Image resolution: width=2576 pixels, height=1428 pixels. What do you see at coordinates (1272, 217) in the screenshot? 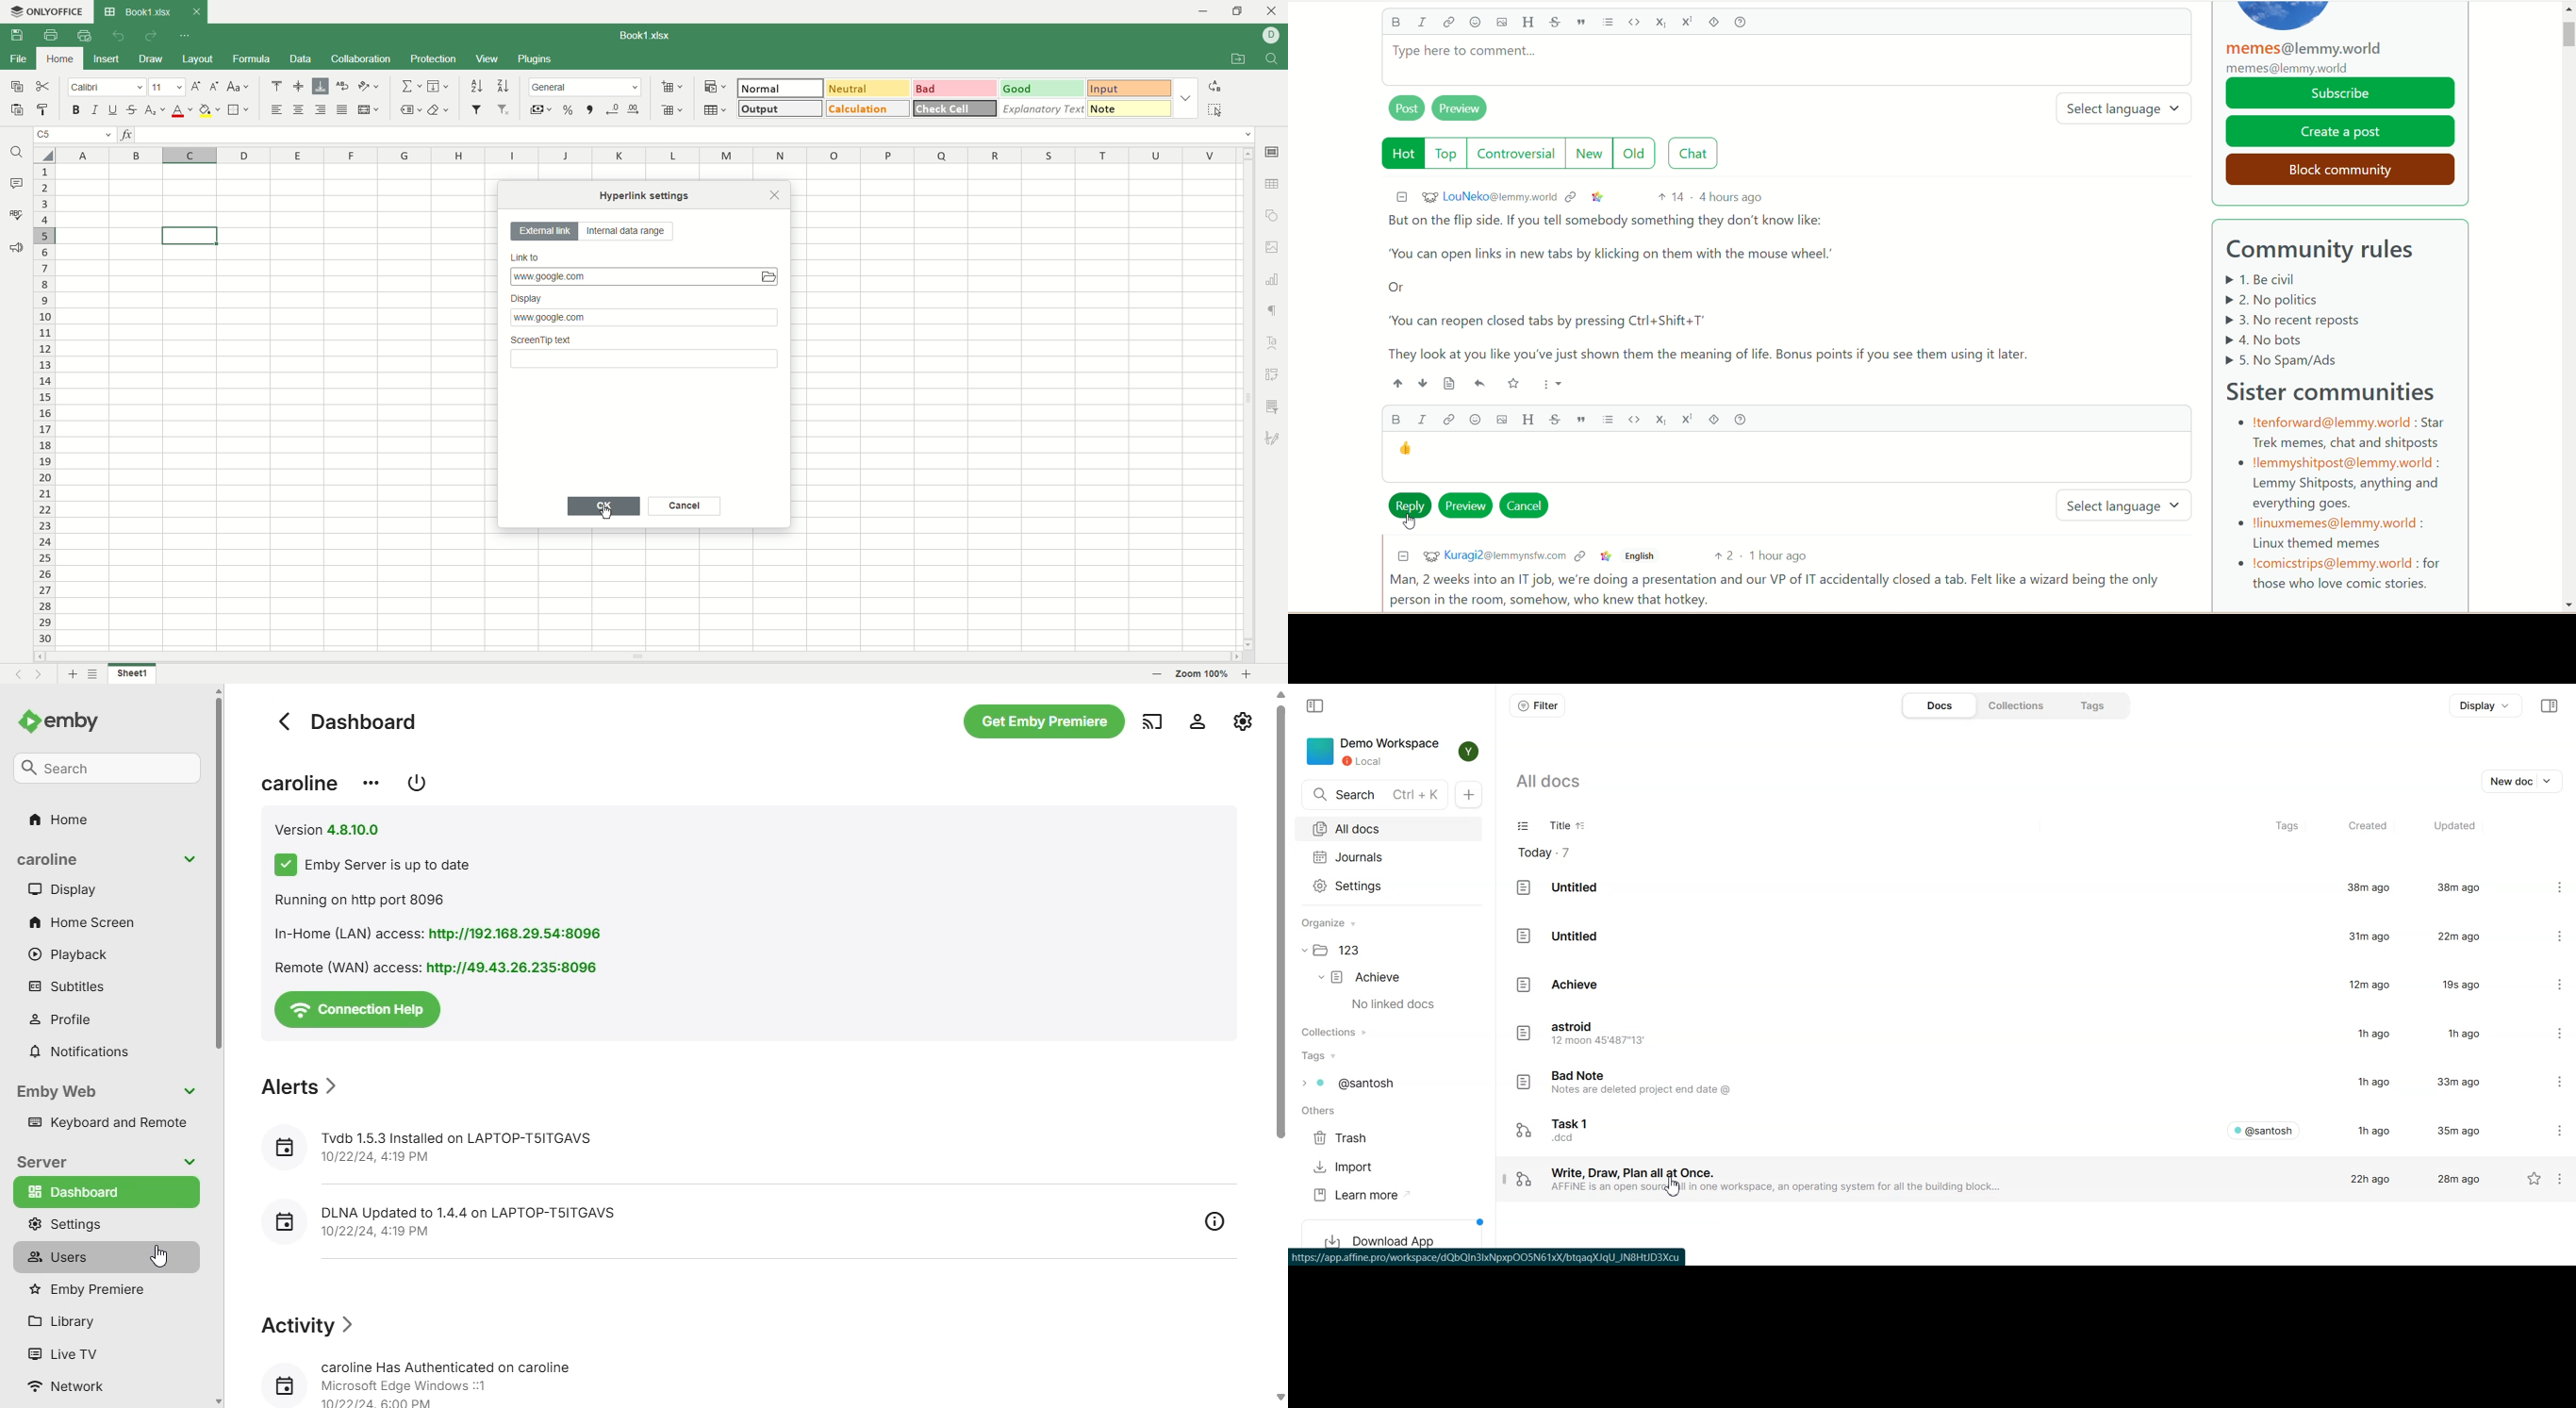
I see `object settings` at bounding box center [1272, 217].